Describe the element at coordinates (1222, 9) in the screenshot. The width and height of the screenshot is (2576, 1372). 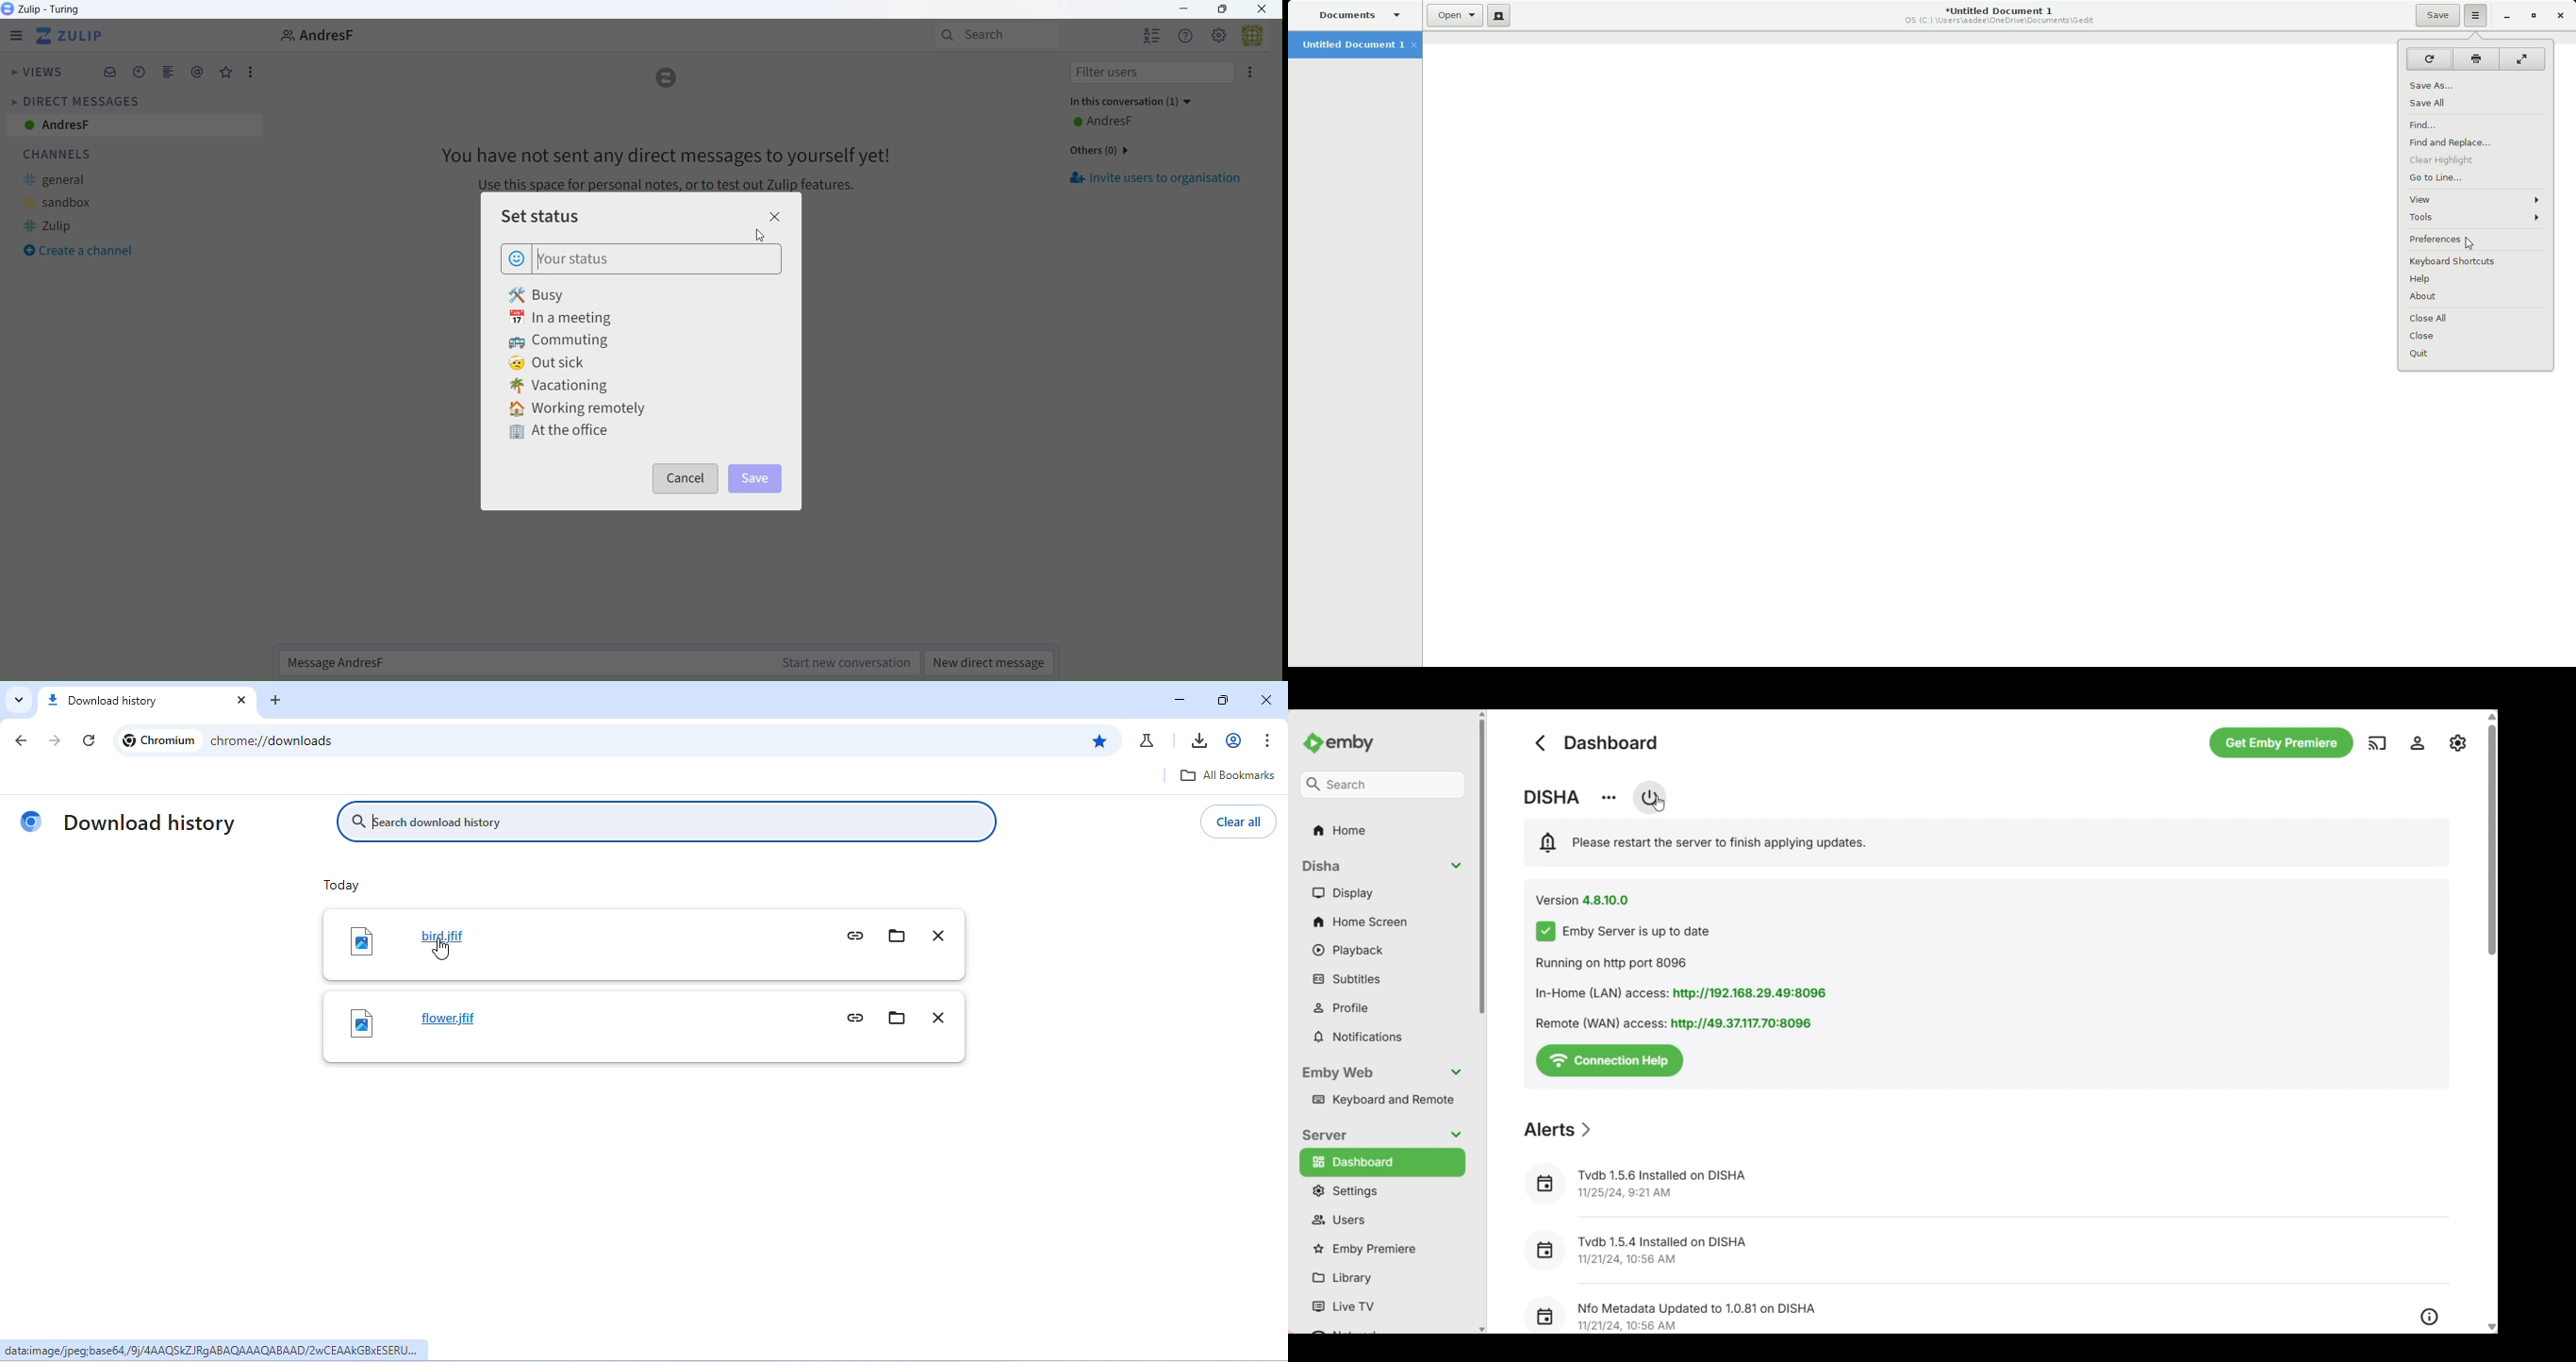
I see `Box` at that location.